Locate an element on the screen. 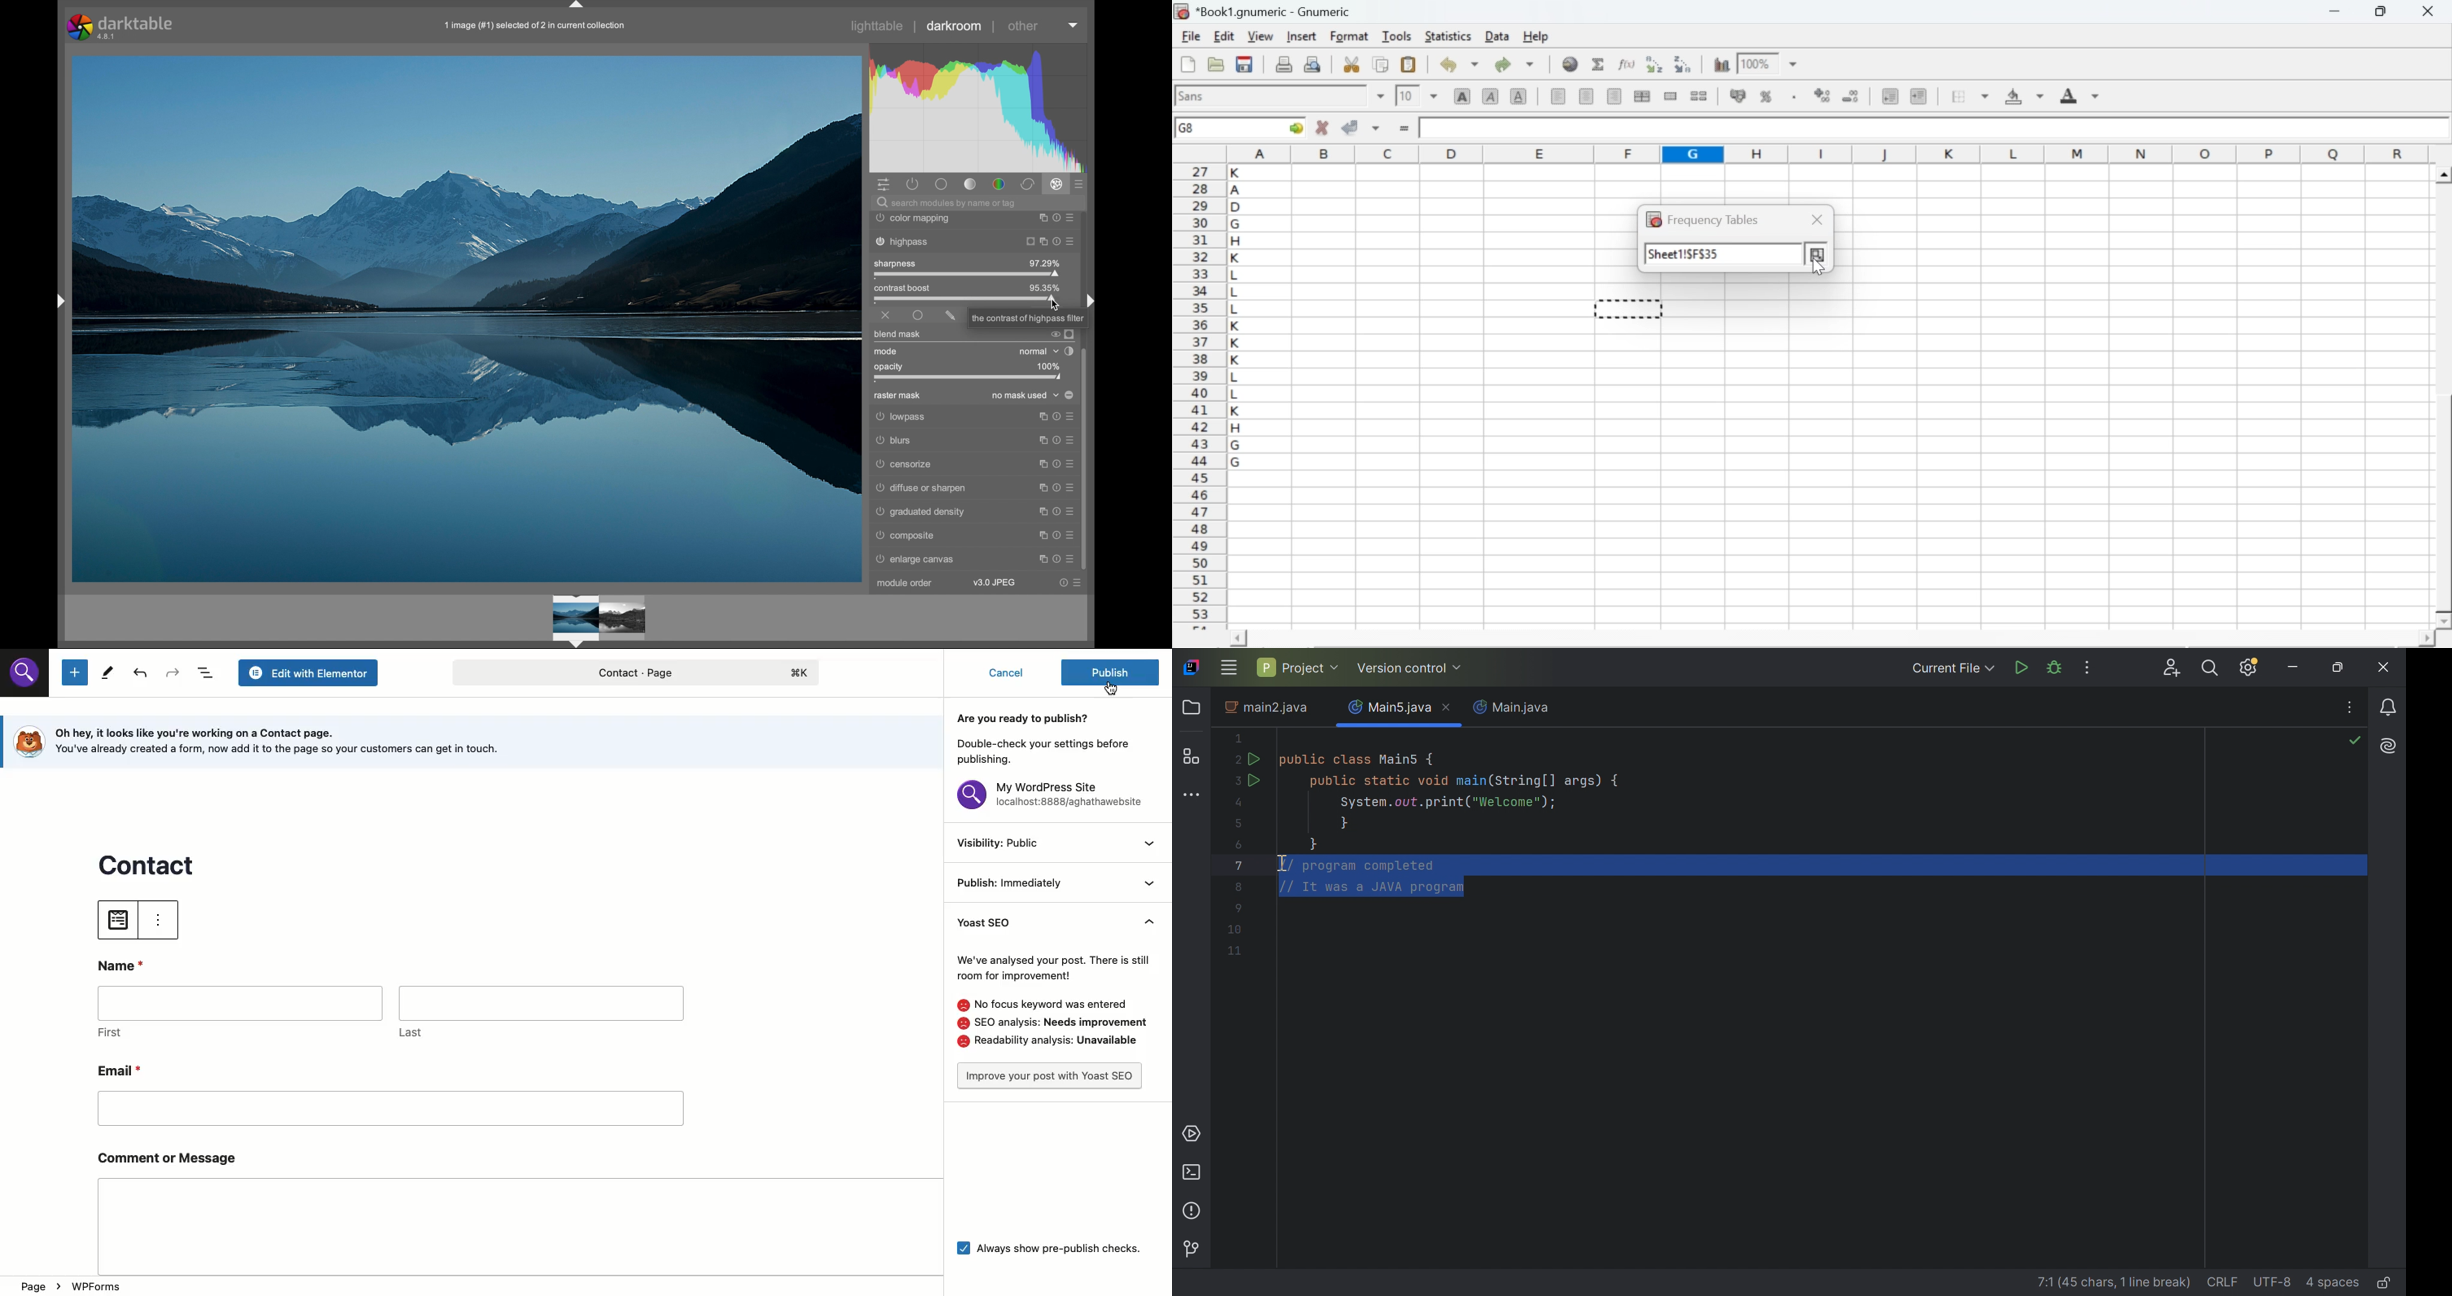 The height and width of the screenshot is (1316, 2464). redo is located at coordinates (1514, 64).